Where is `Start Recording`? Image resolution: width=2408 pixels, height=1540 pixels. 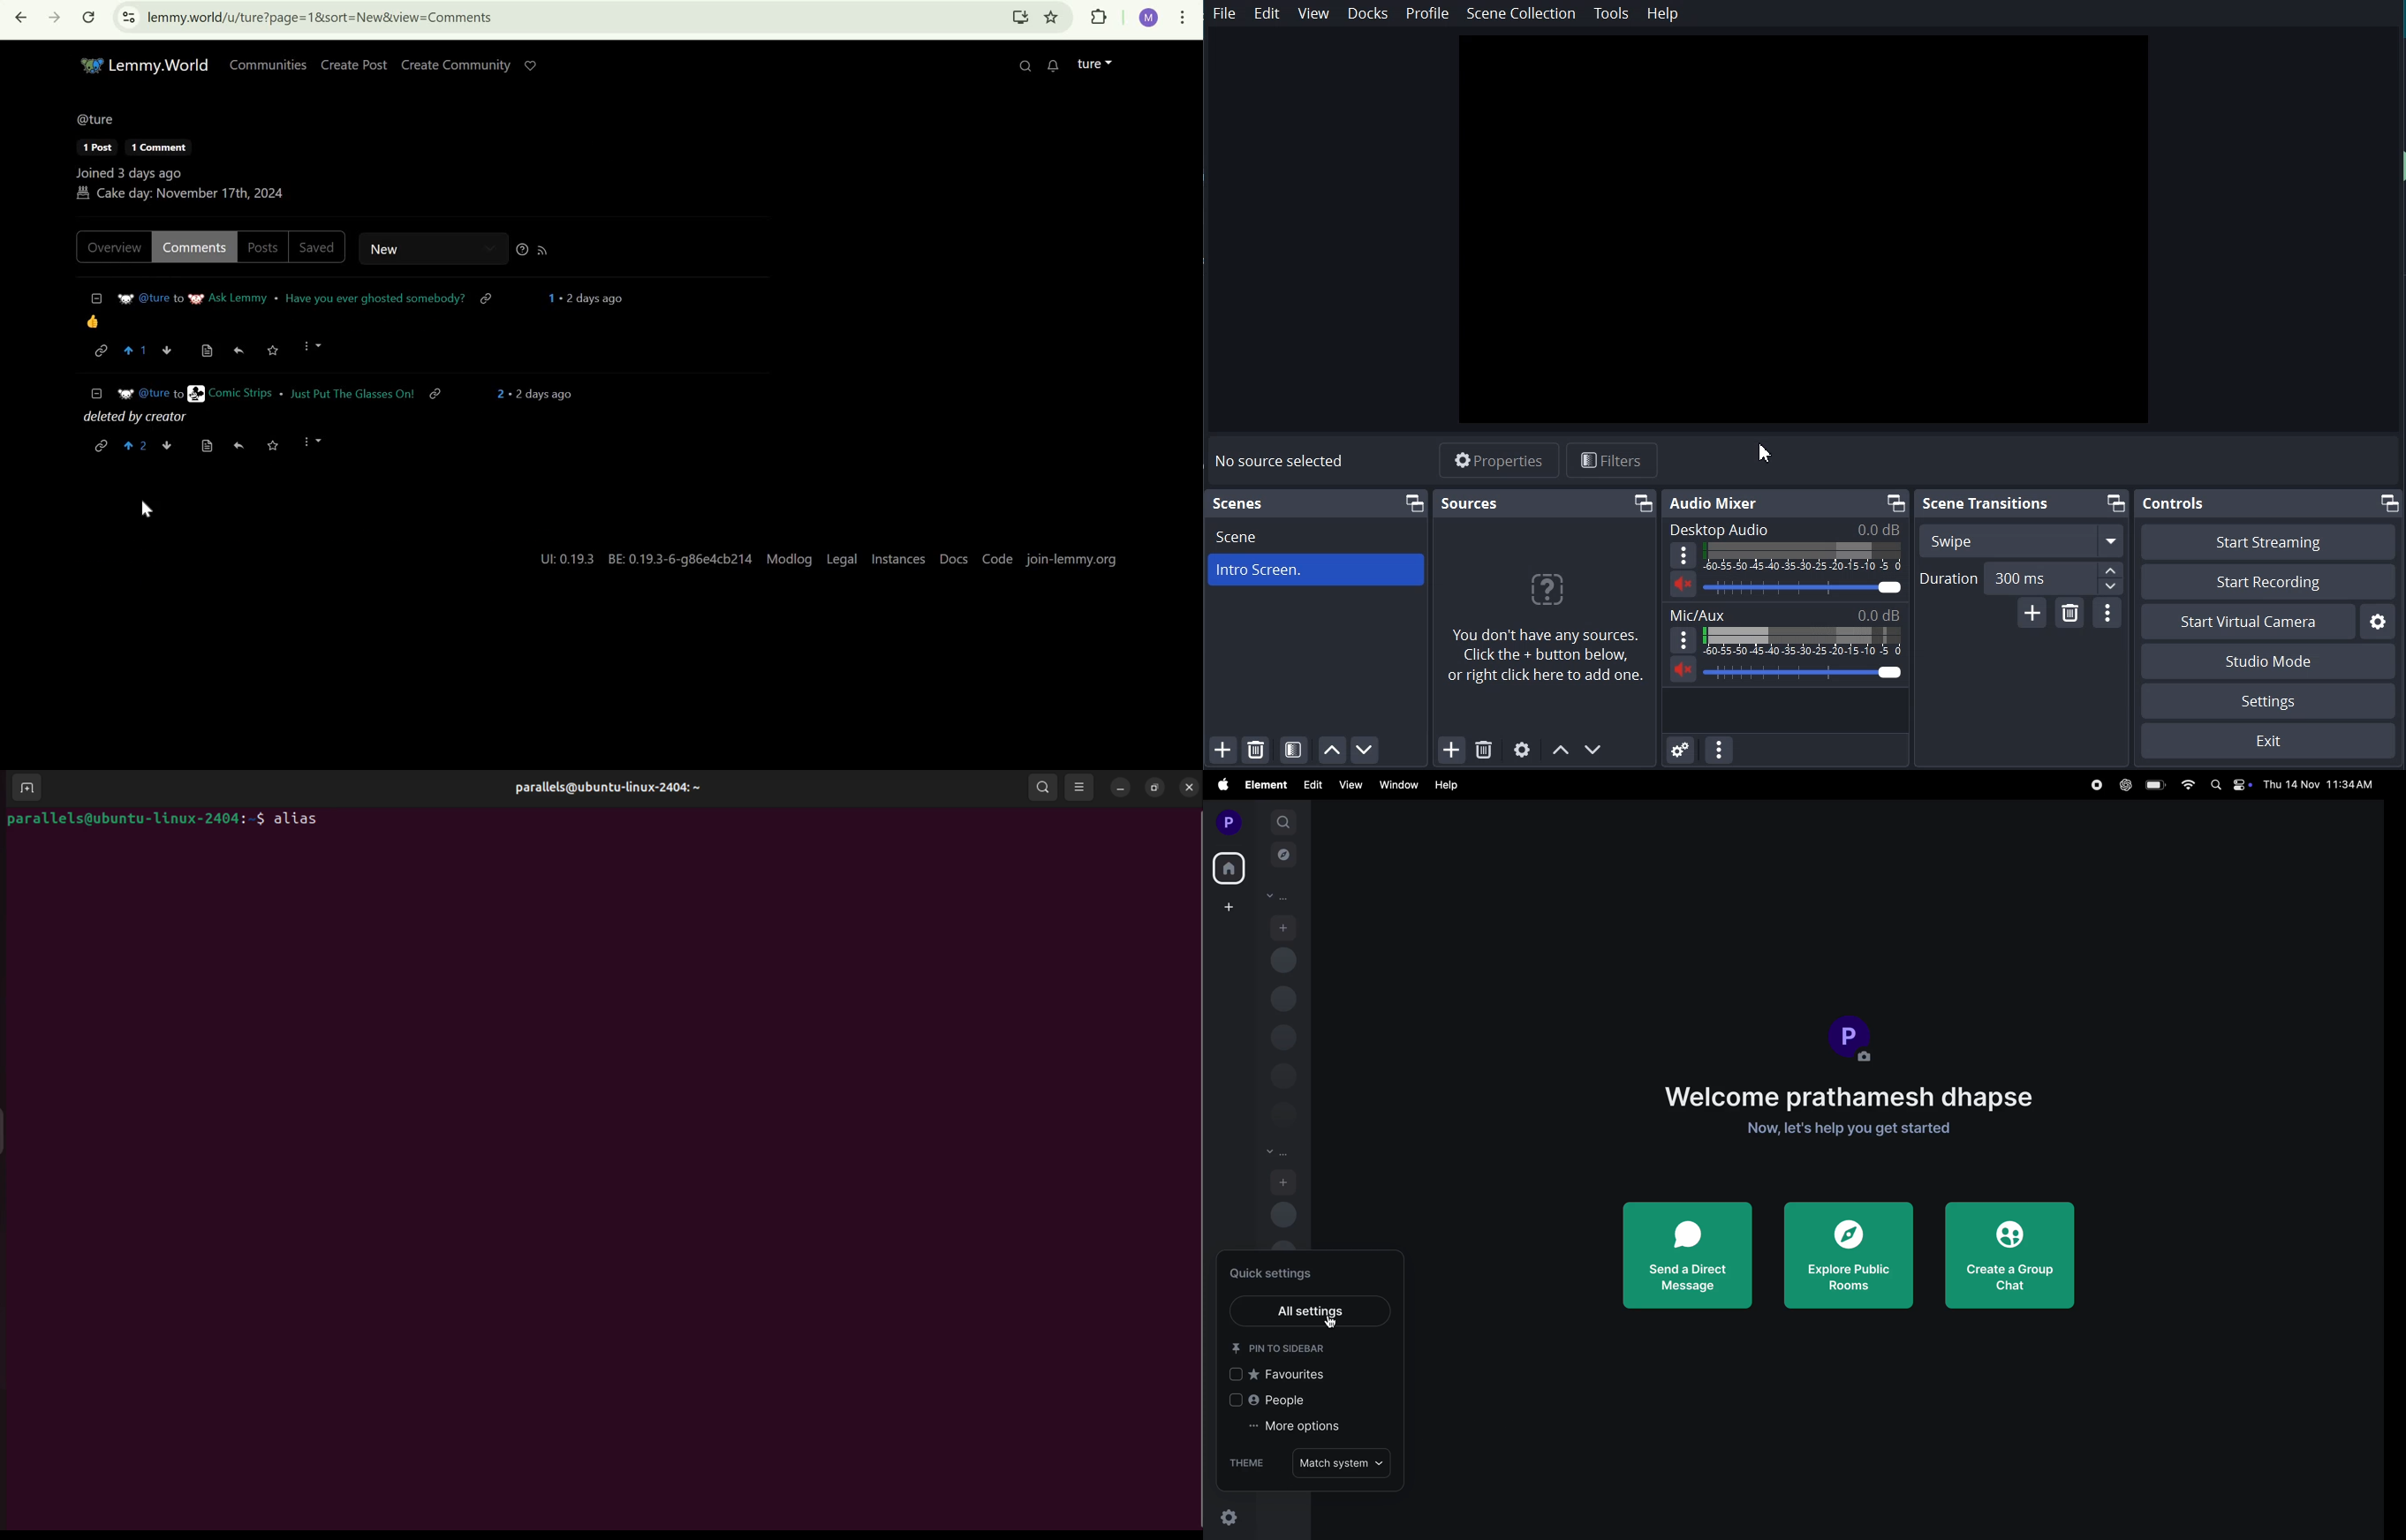 Start Recording is located at coordinates (2269, 582).